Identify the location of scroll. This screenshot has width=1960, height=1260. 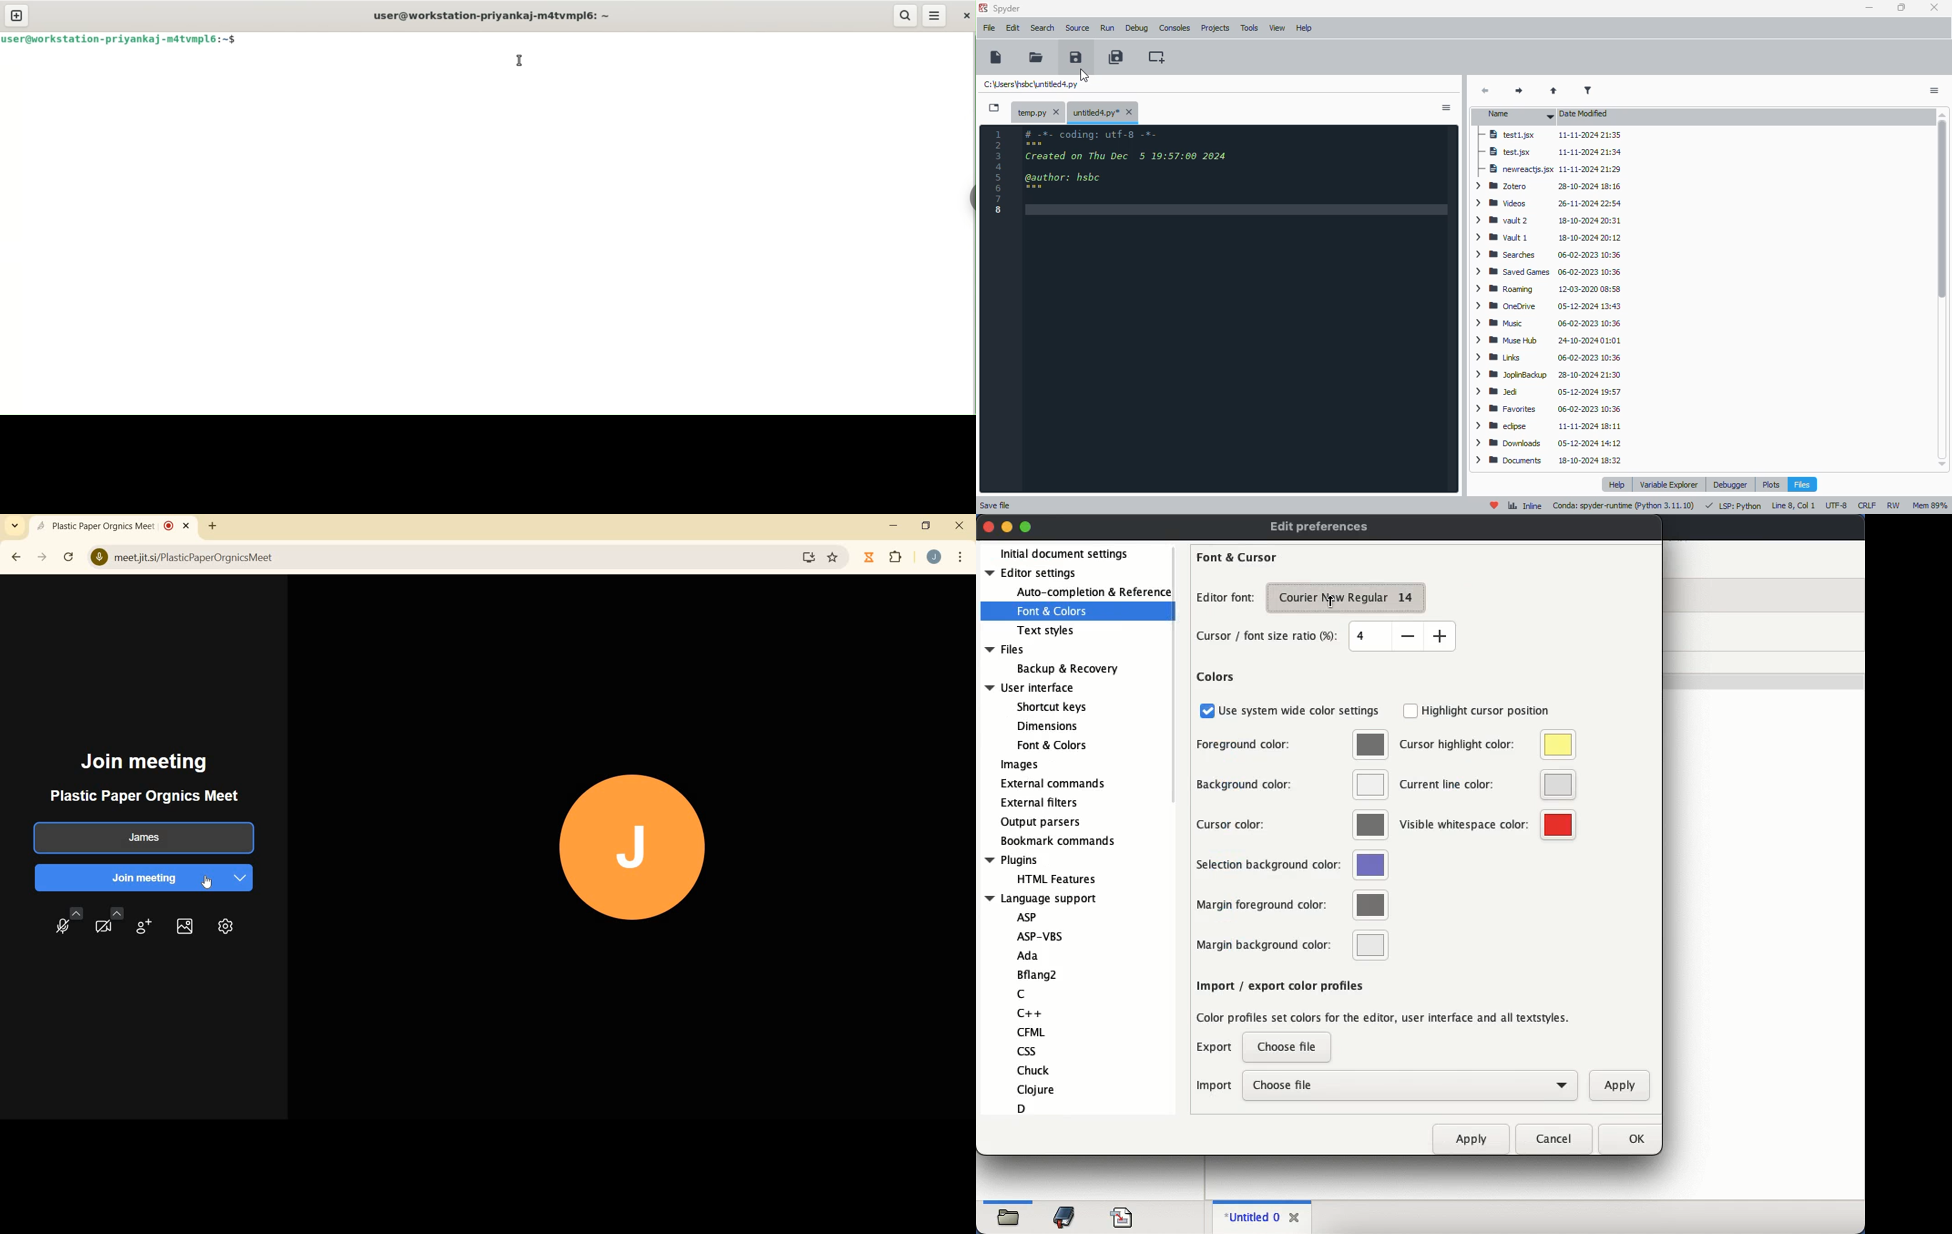
(1177, 676).